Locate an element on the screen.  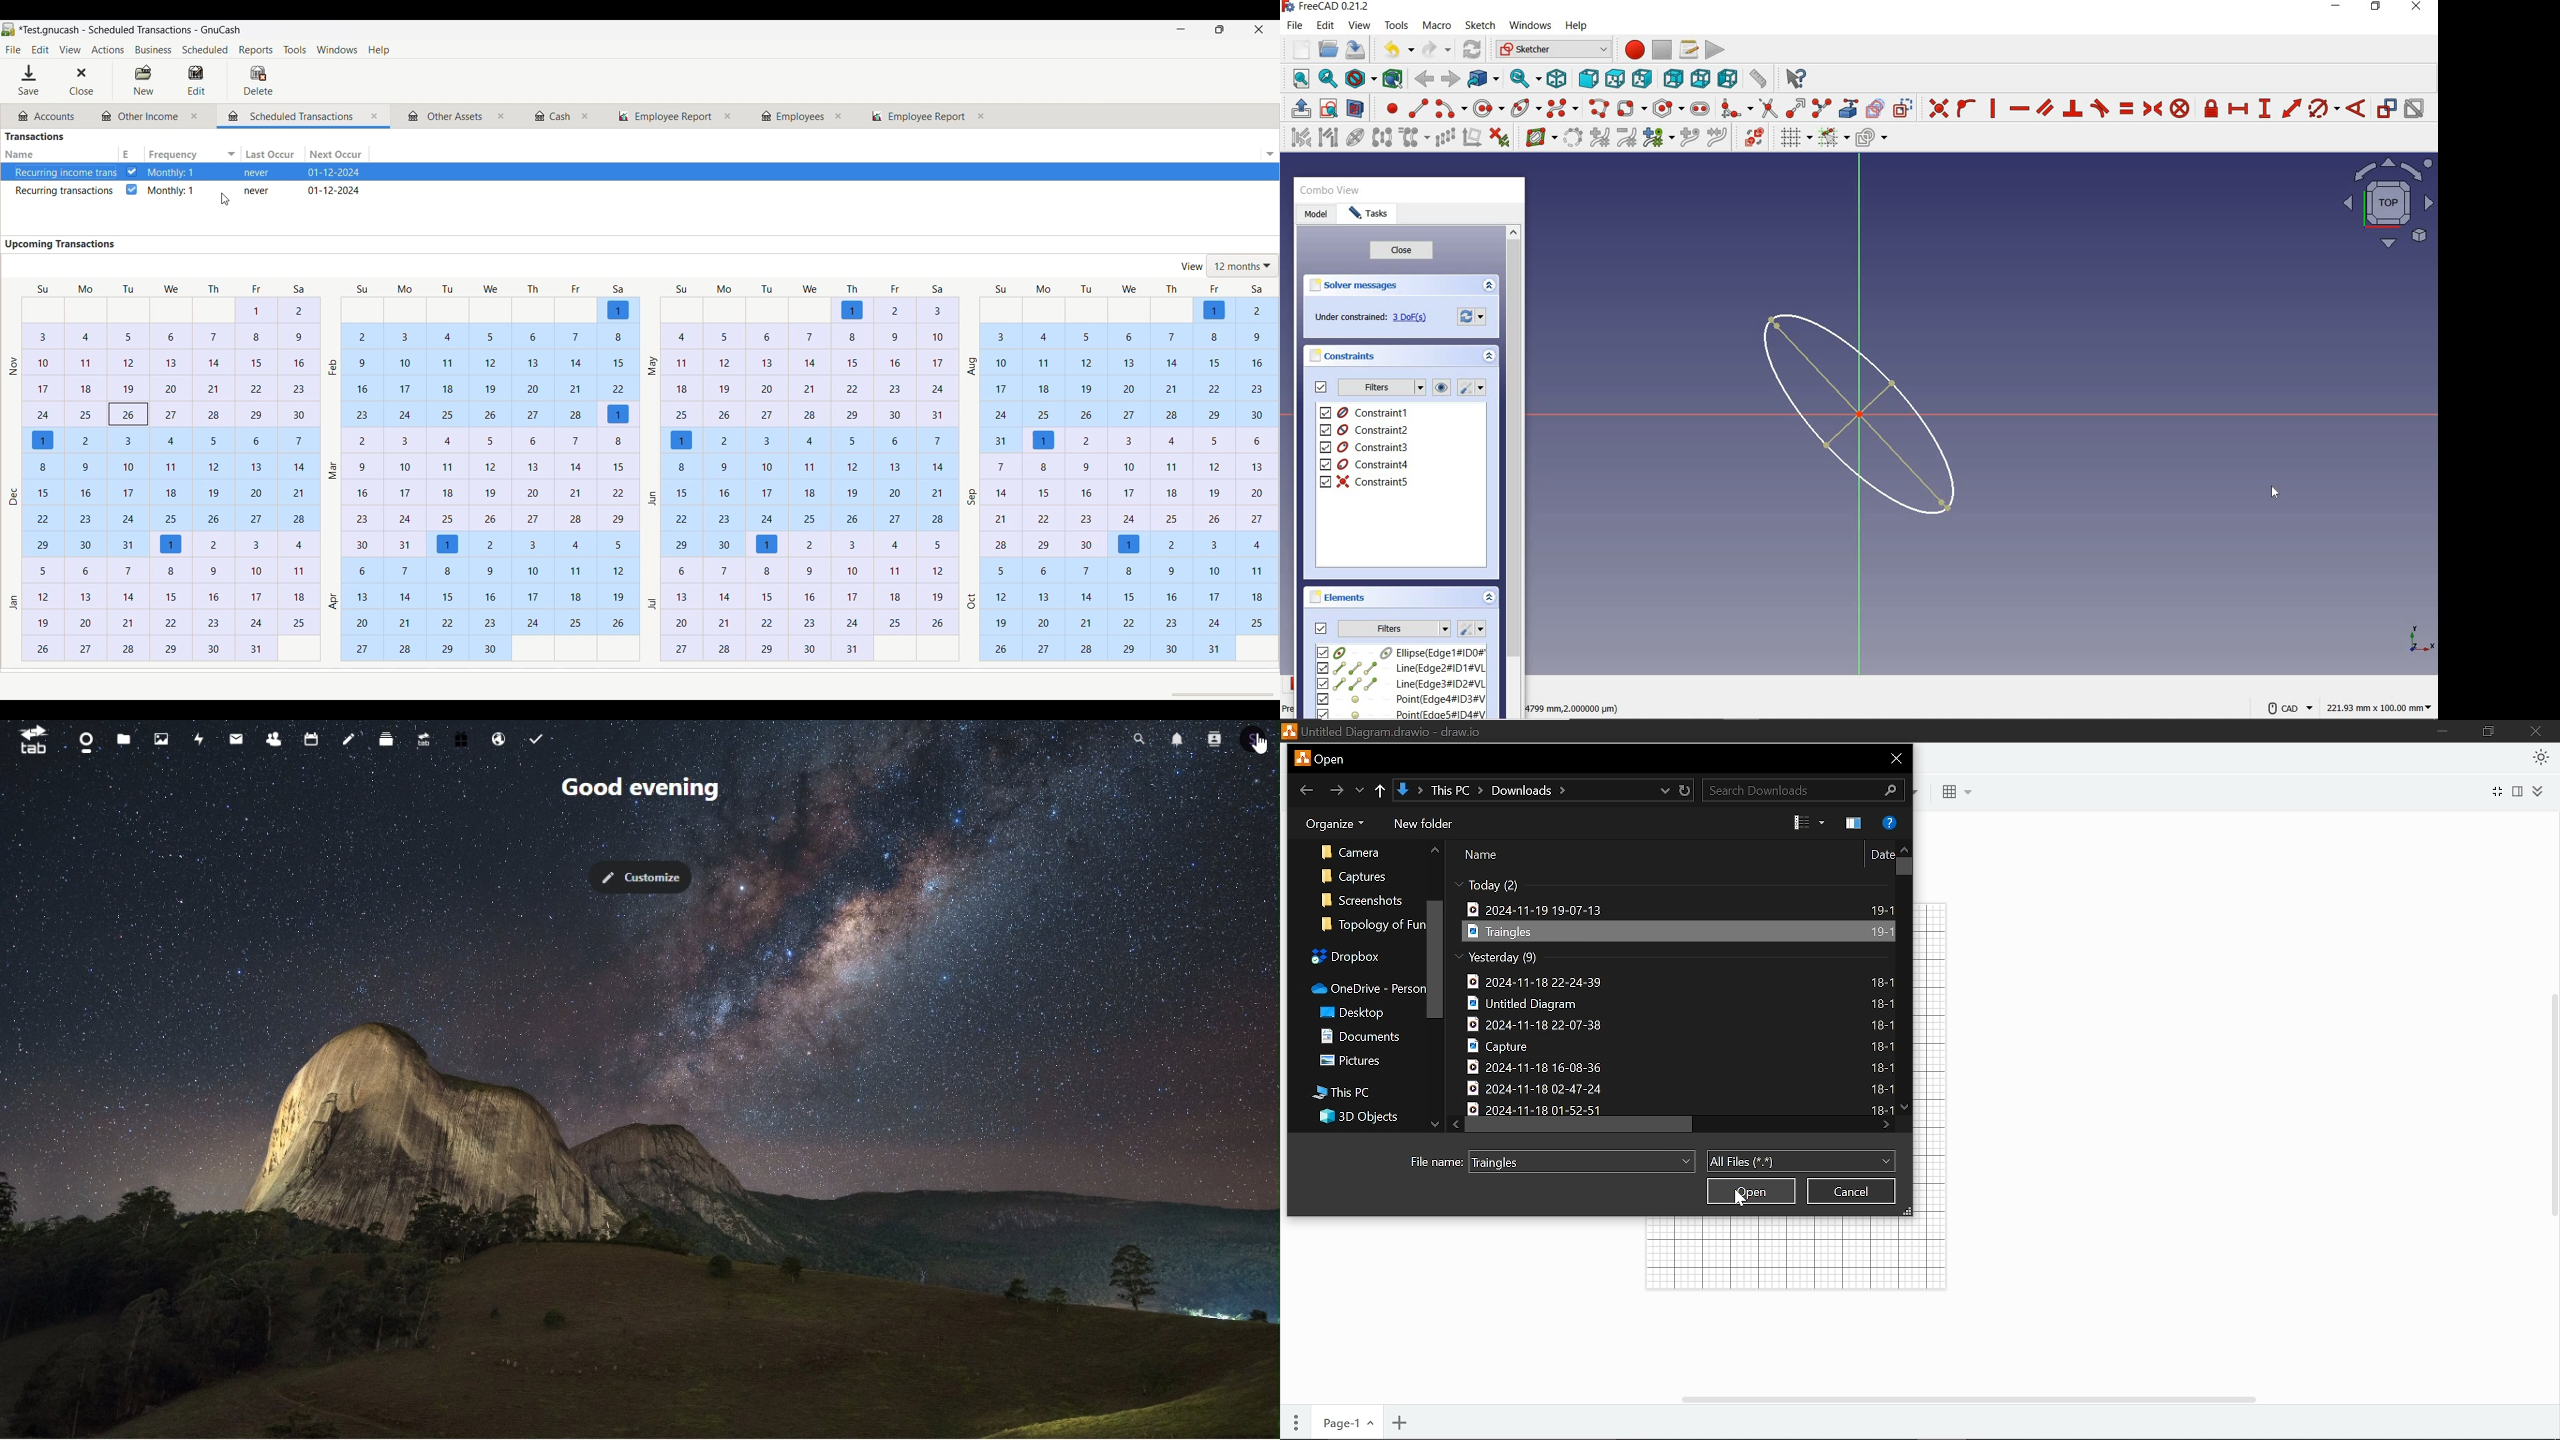
create external geometry is located at coordinates (1847, 108).